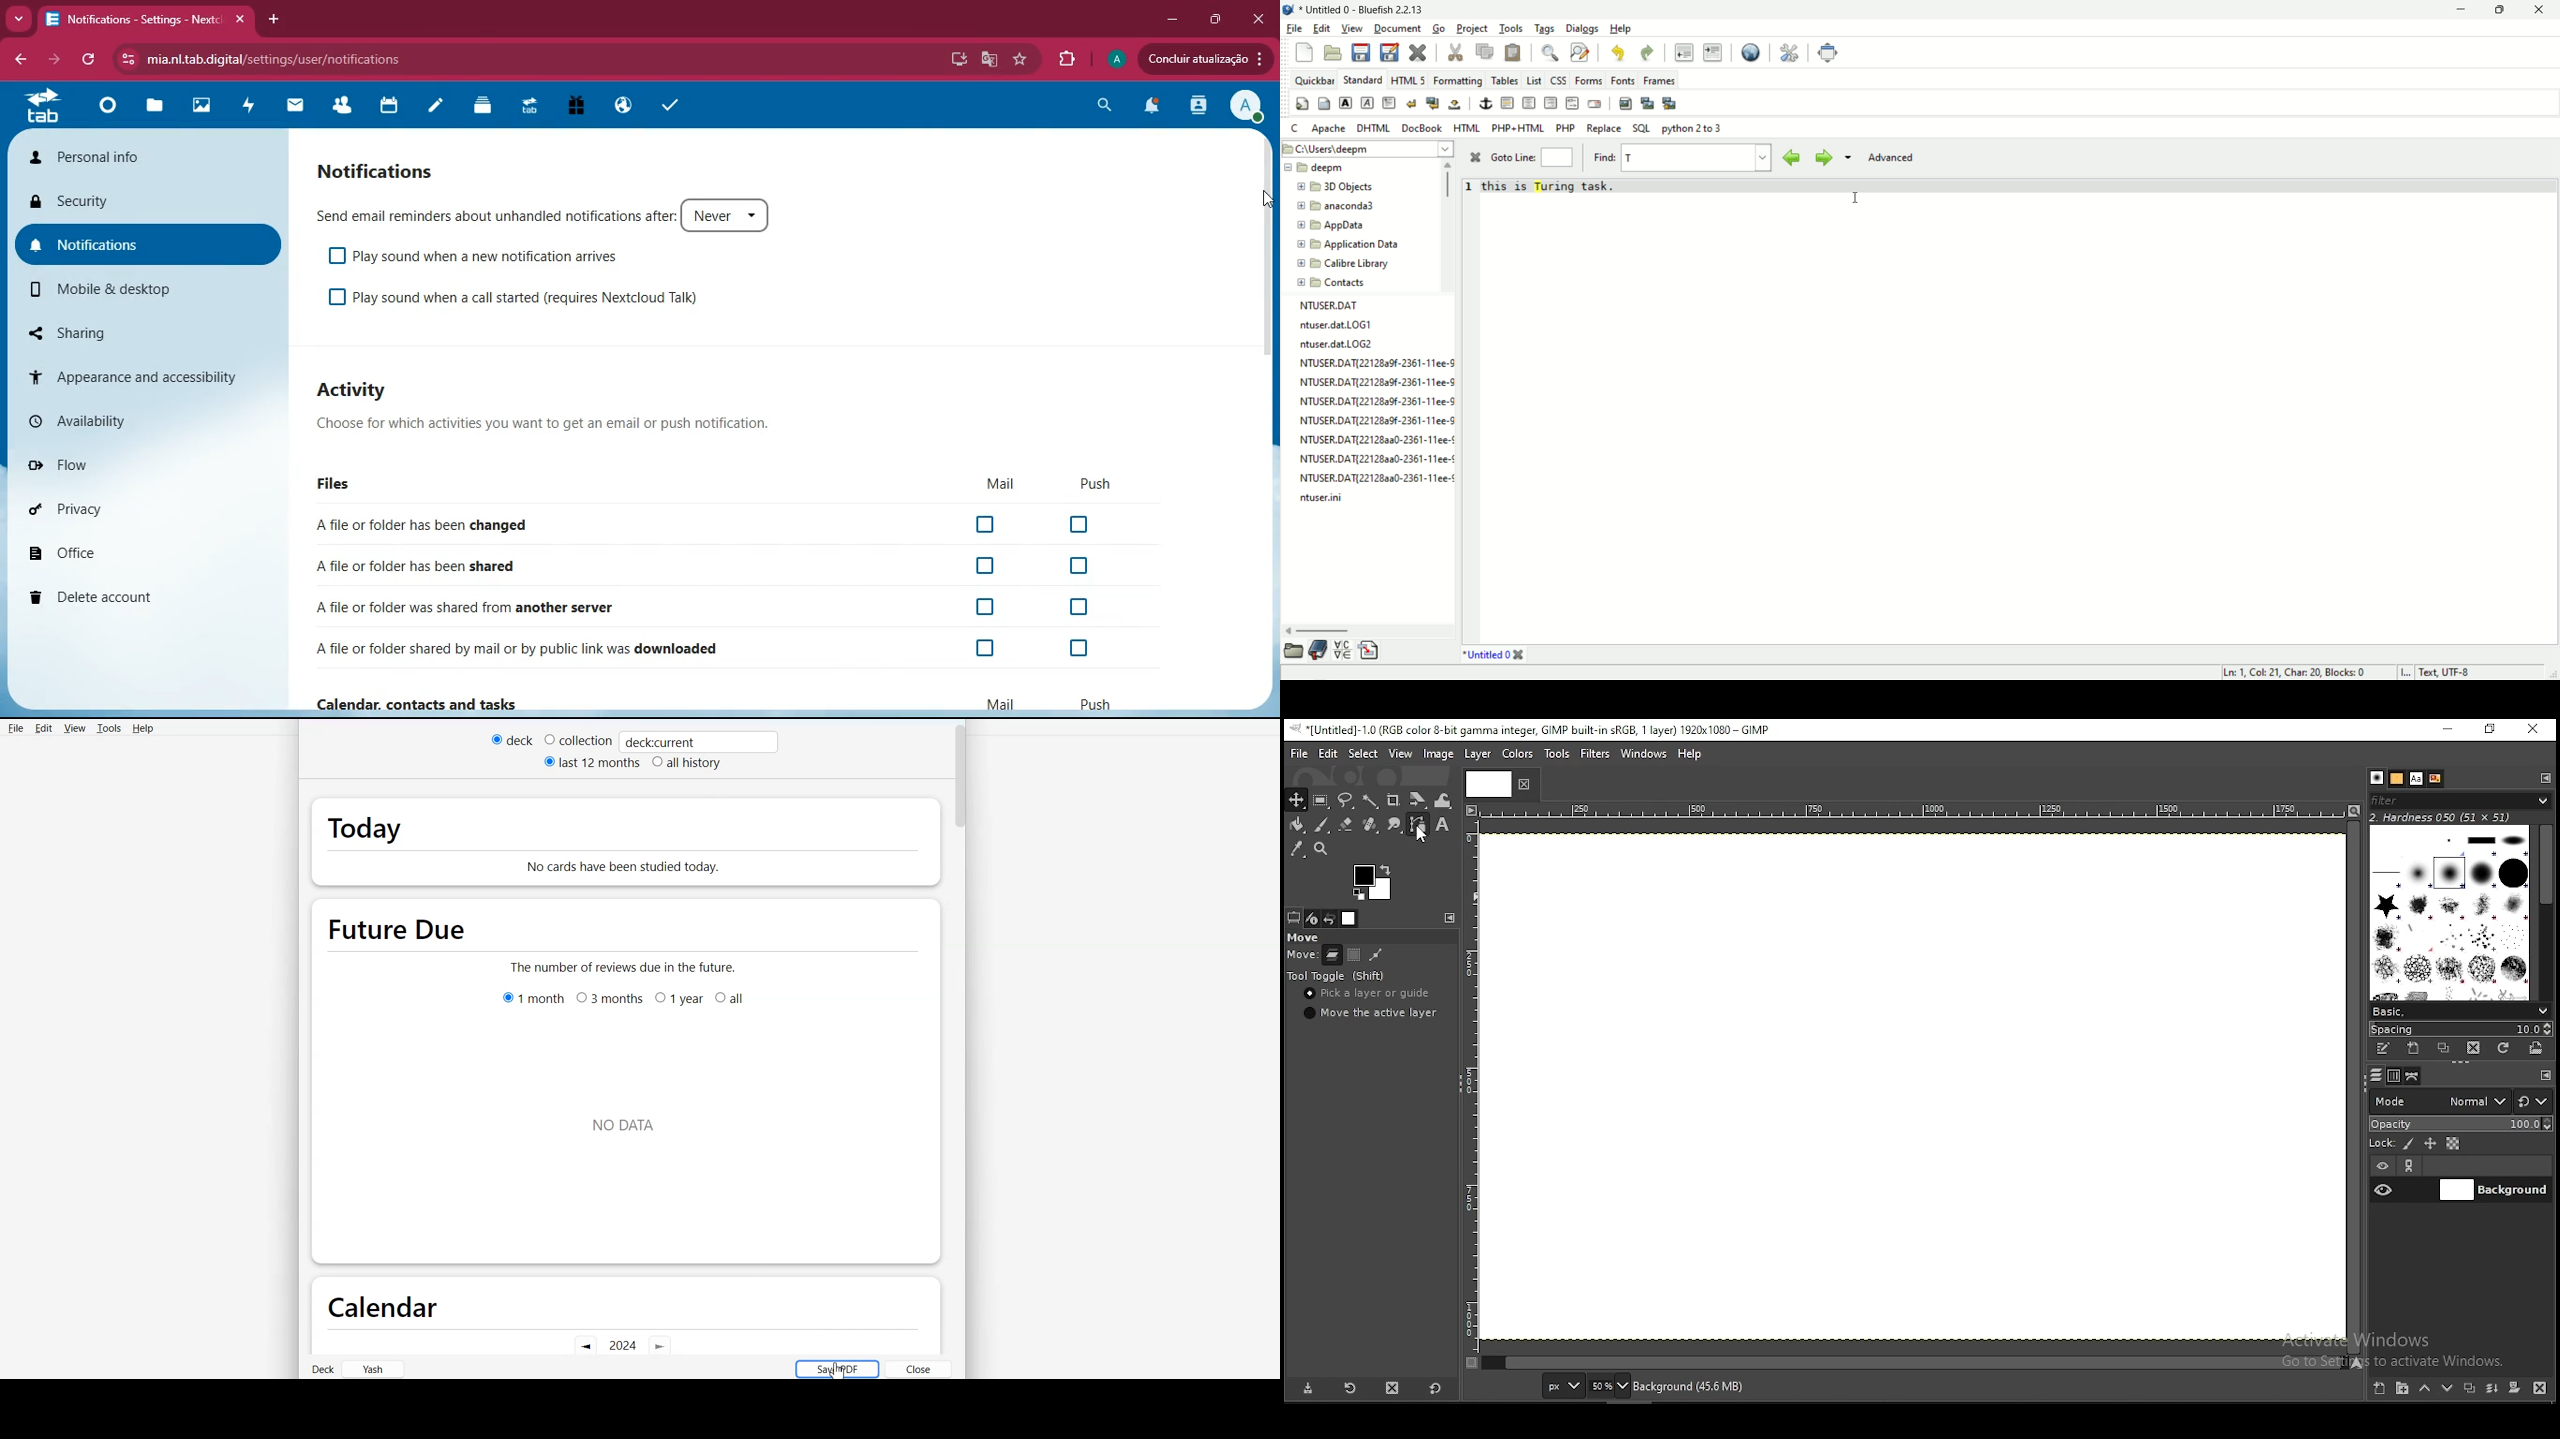 The width and height of the screenshot is (2576, 1456). What do you see at coordinates (336, 482) in the screenshot?
I see `files` at bounding box center [336, 482].